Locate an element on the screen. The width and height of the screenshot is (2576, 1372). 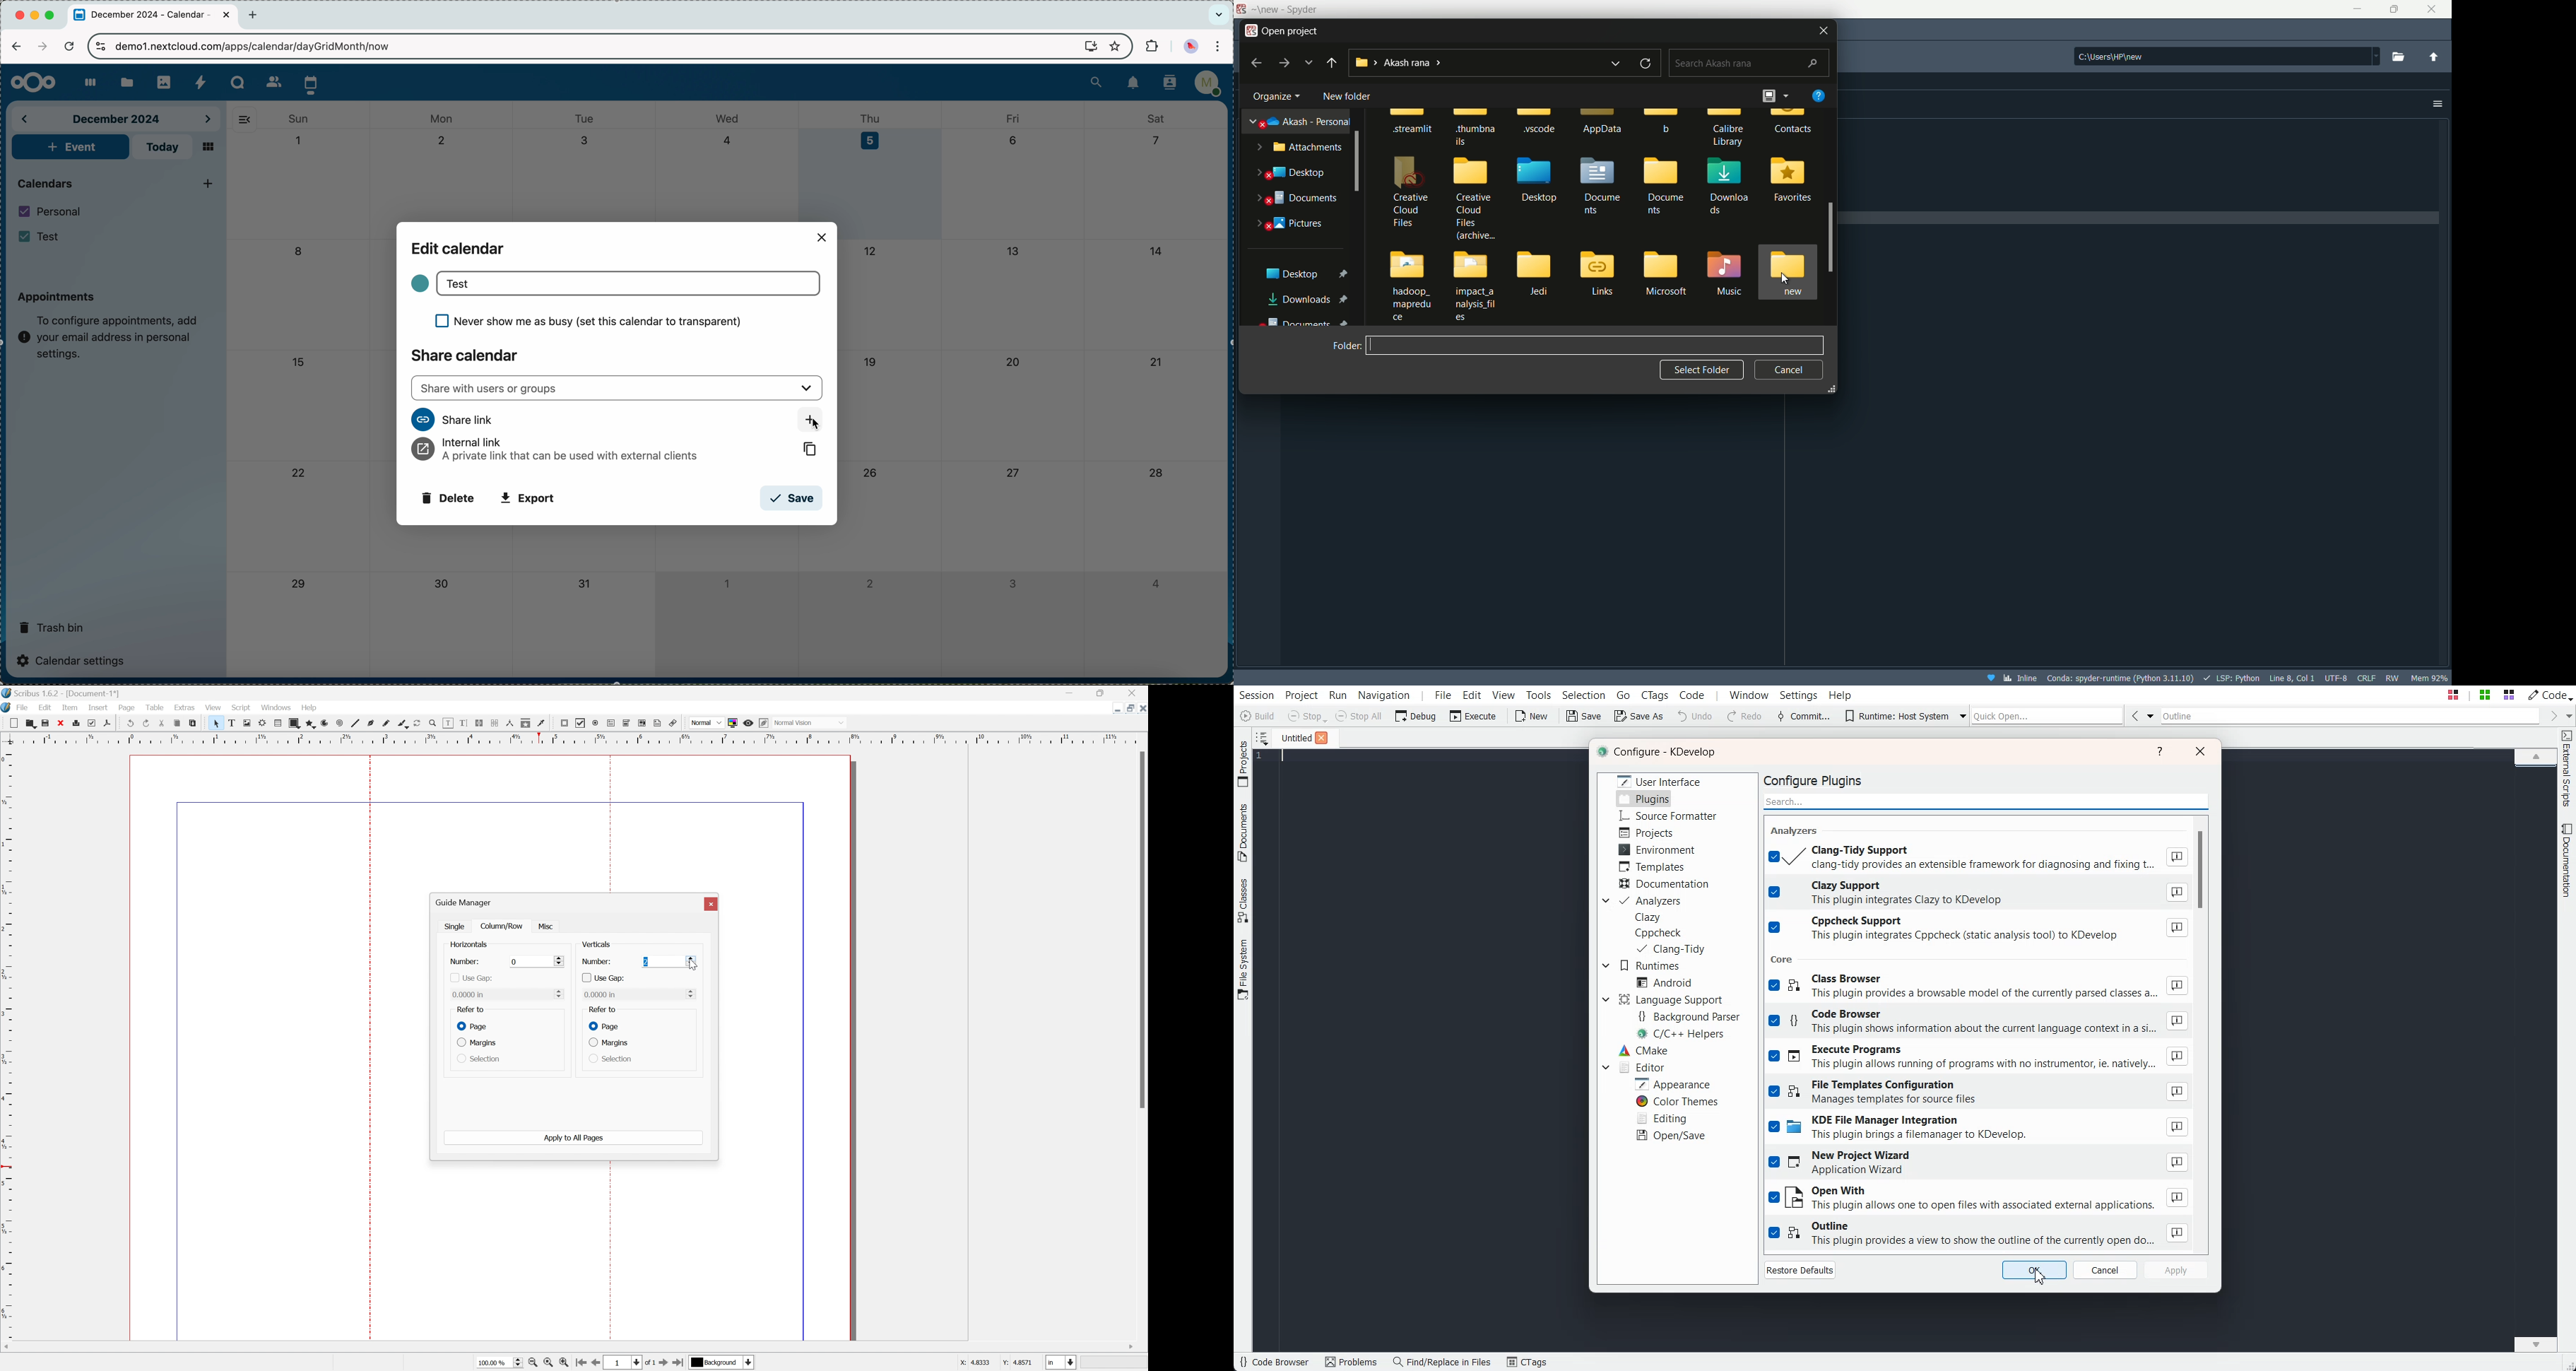
normal is located at coordinates (706, 723).